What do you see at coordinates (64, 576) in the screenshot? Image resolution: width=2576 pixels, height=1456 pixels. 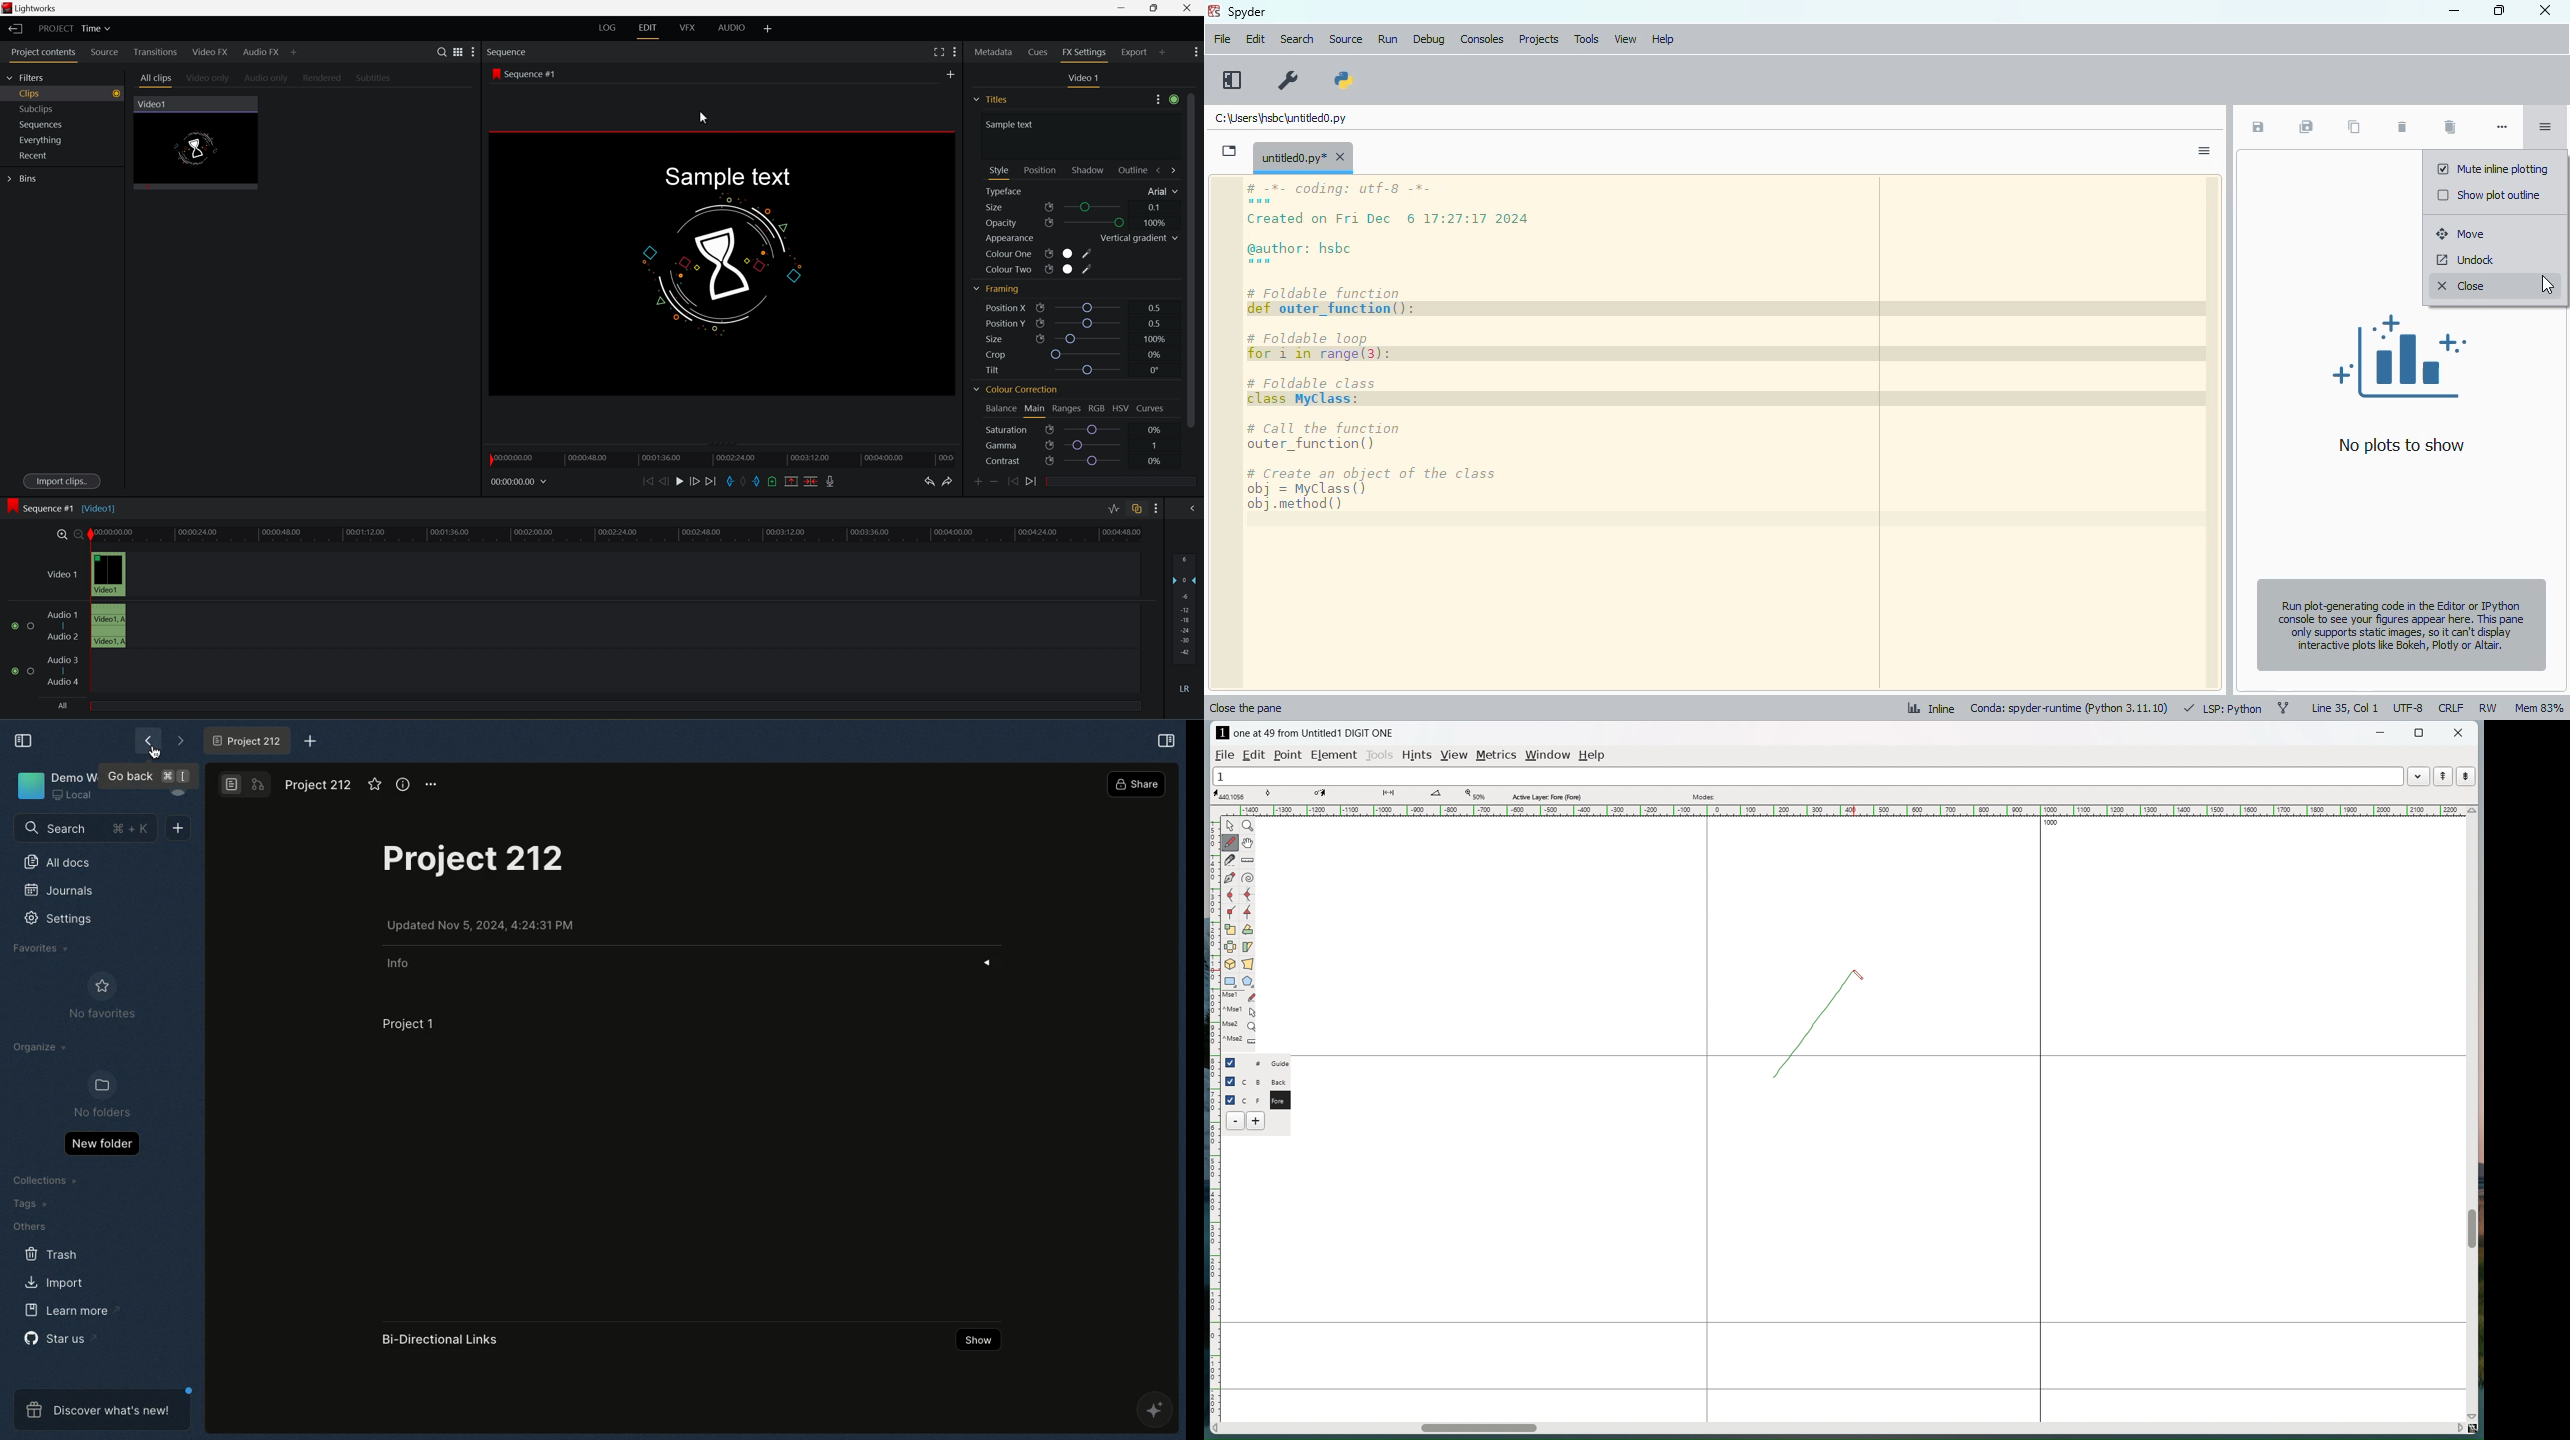 I see `Video 1` at bounding box center [64, 576].